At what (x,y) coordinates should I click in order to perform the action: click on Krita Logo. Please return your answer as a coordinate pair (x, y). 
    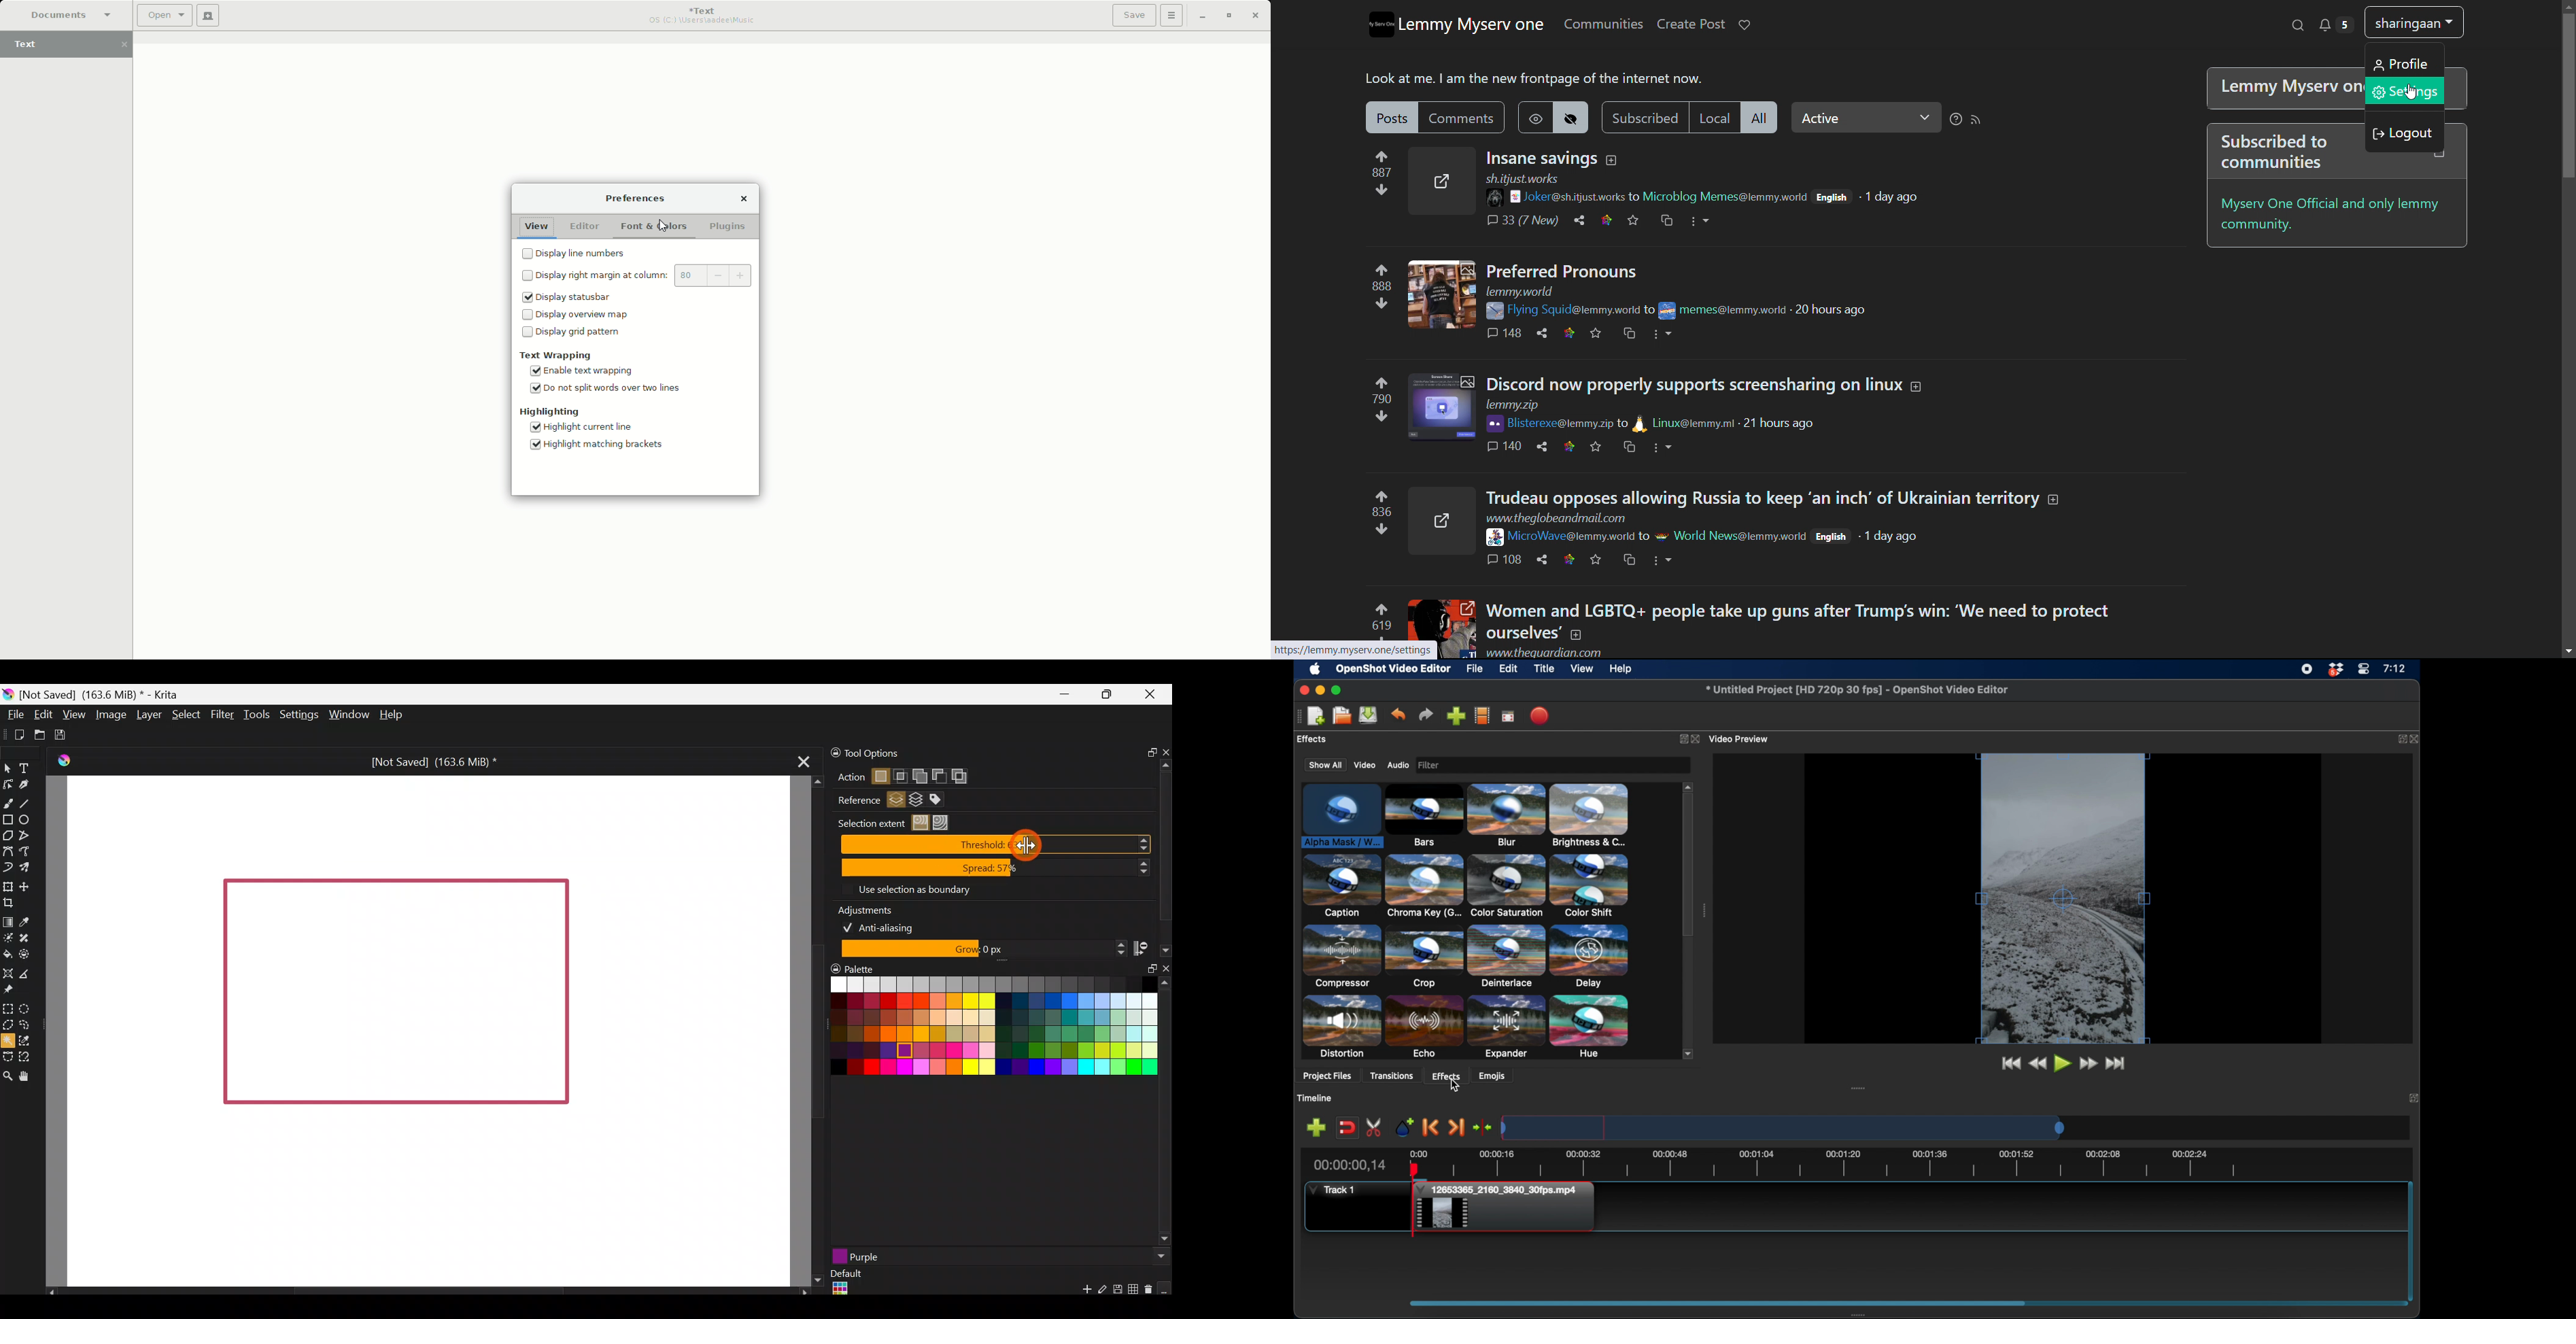
    Looking at the image, I should click on (64, 760).